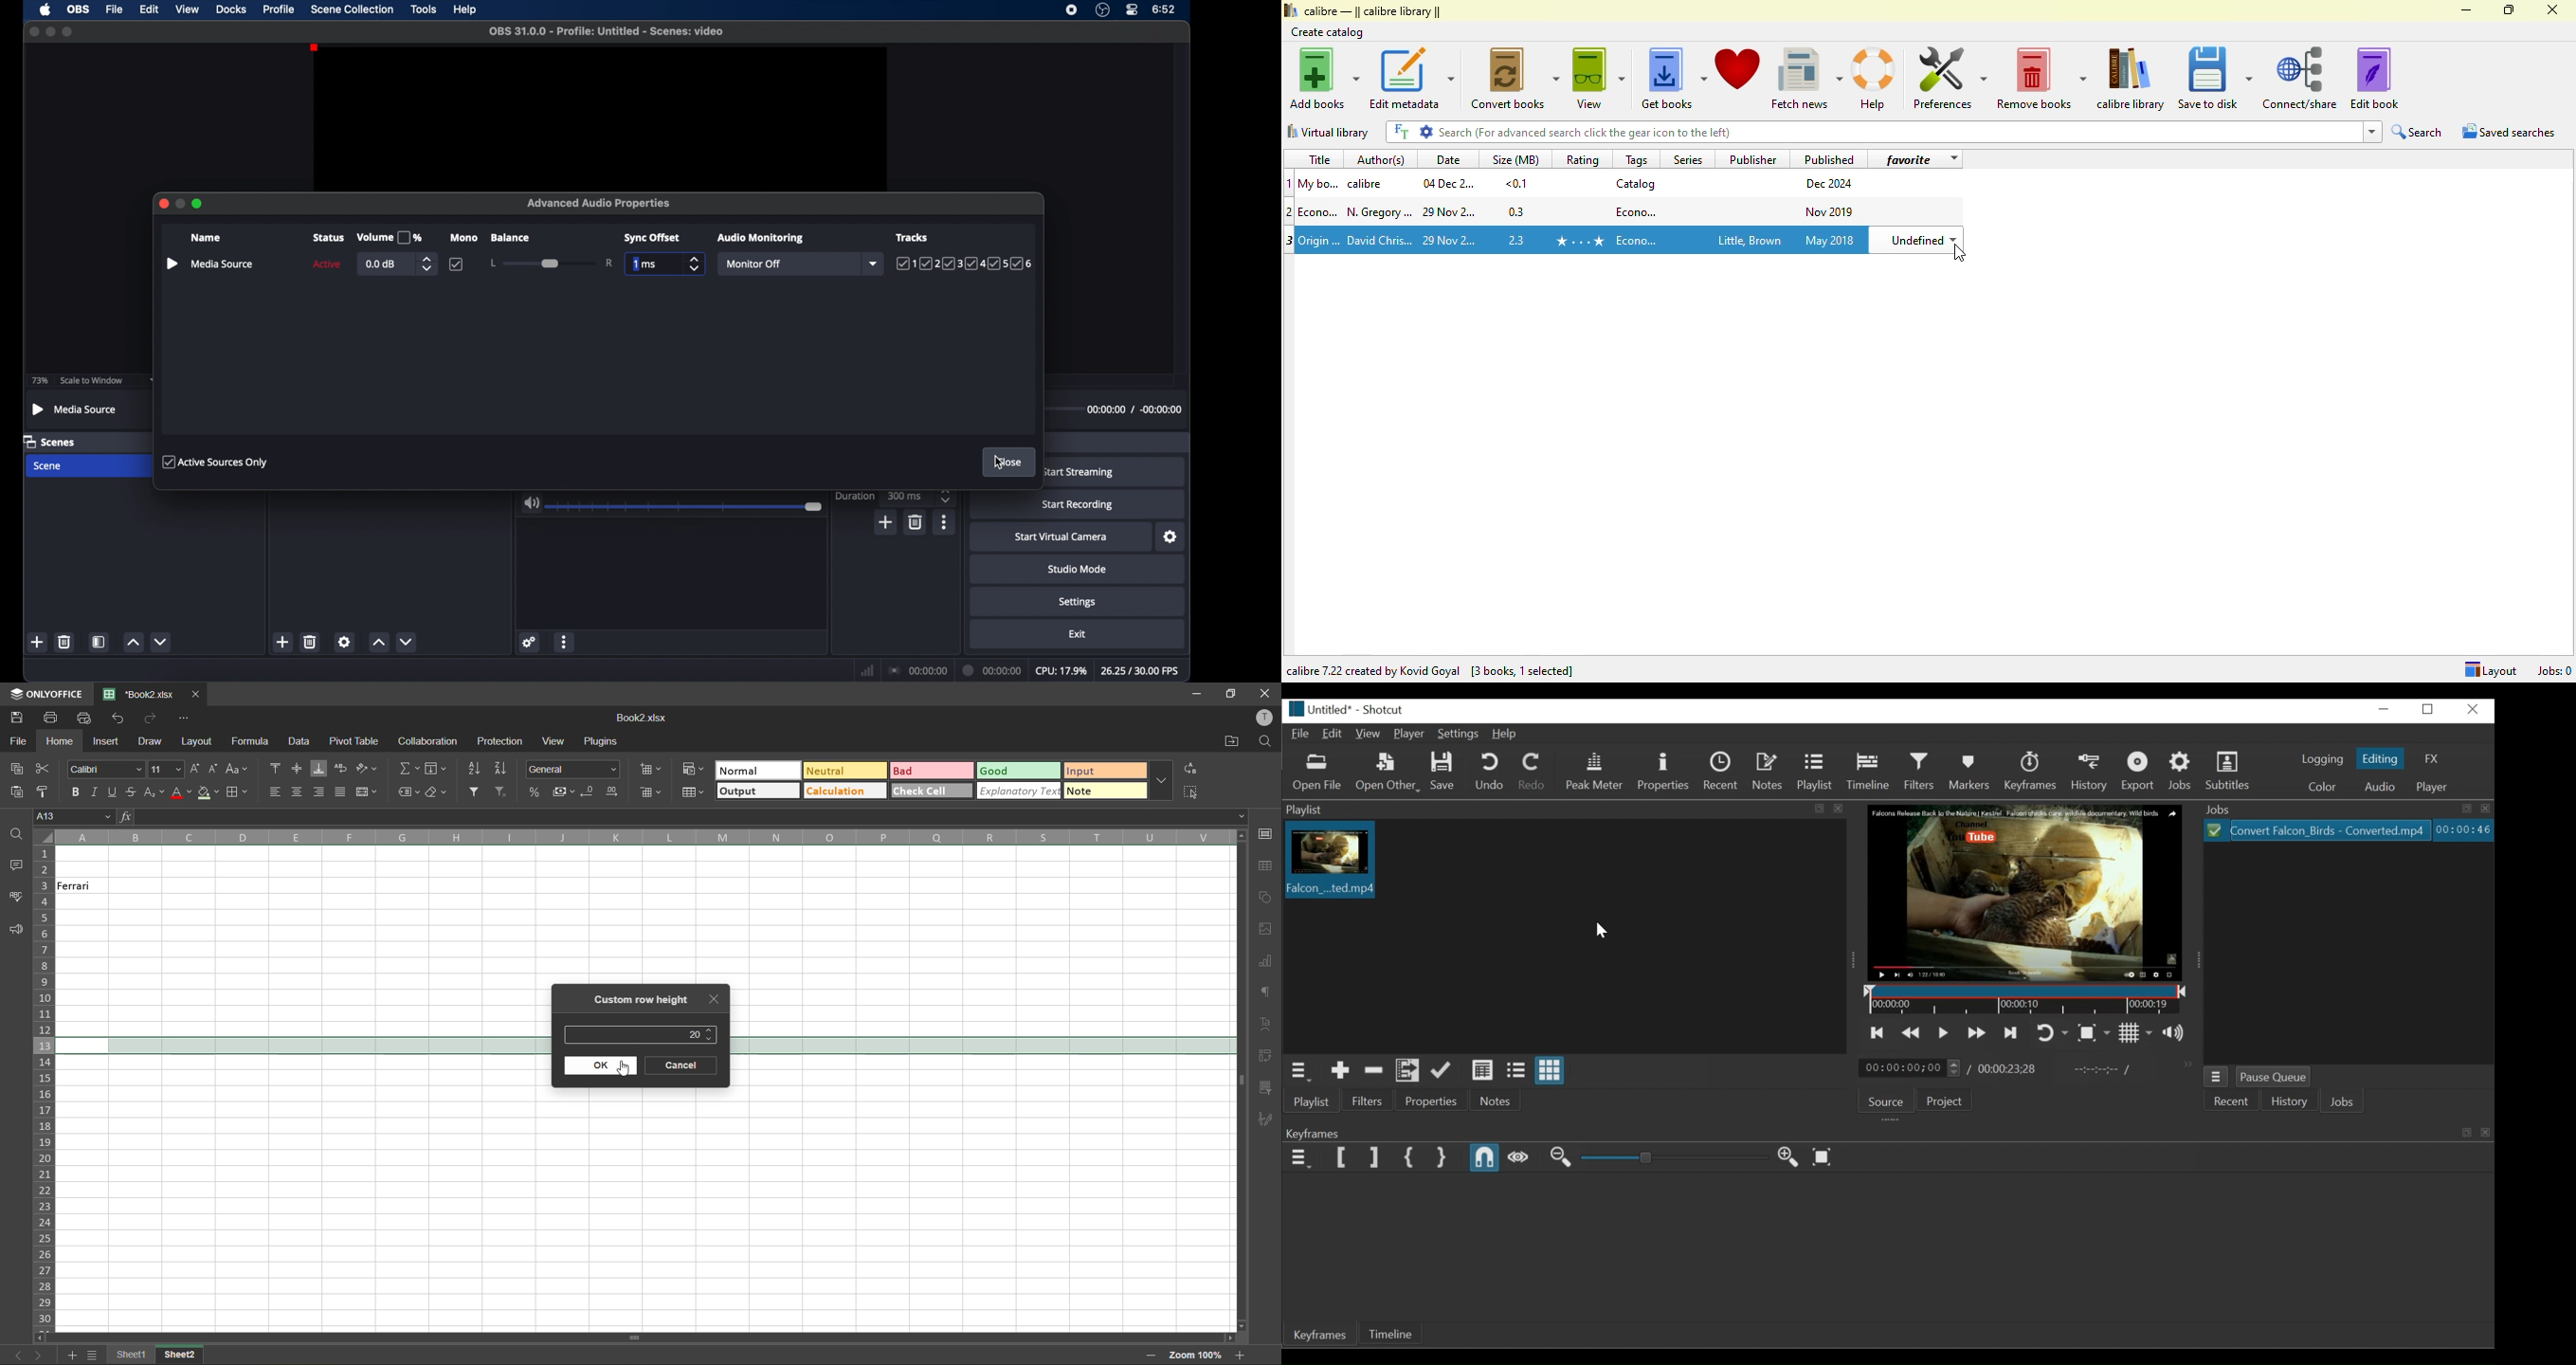  I want to click on active sources only, so click(216, 461).